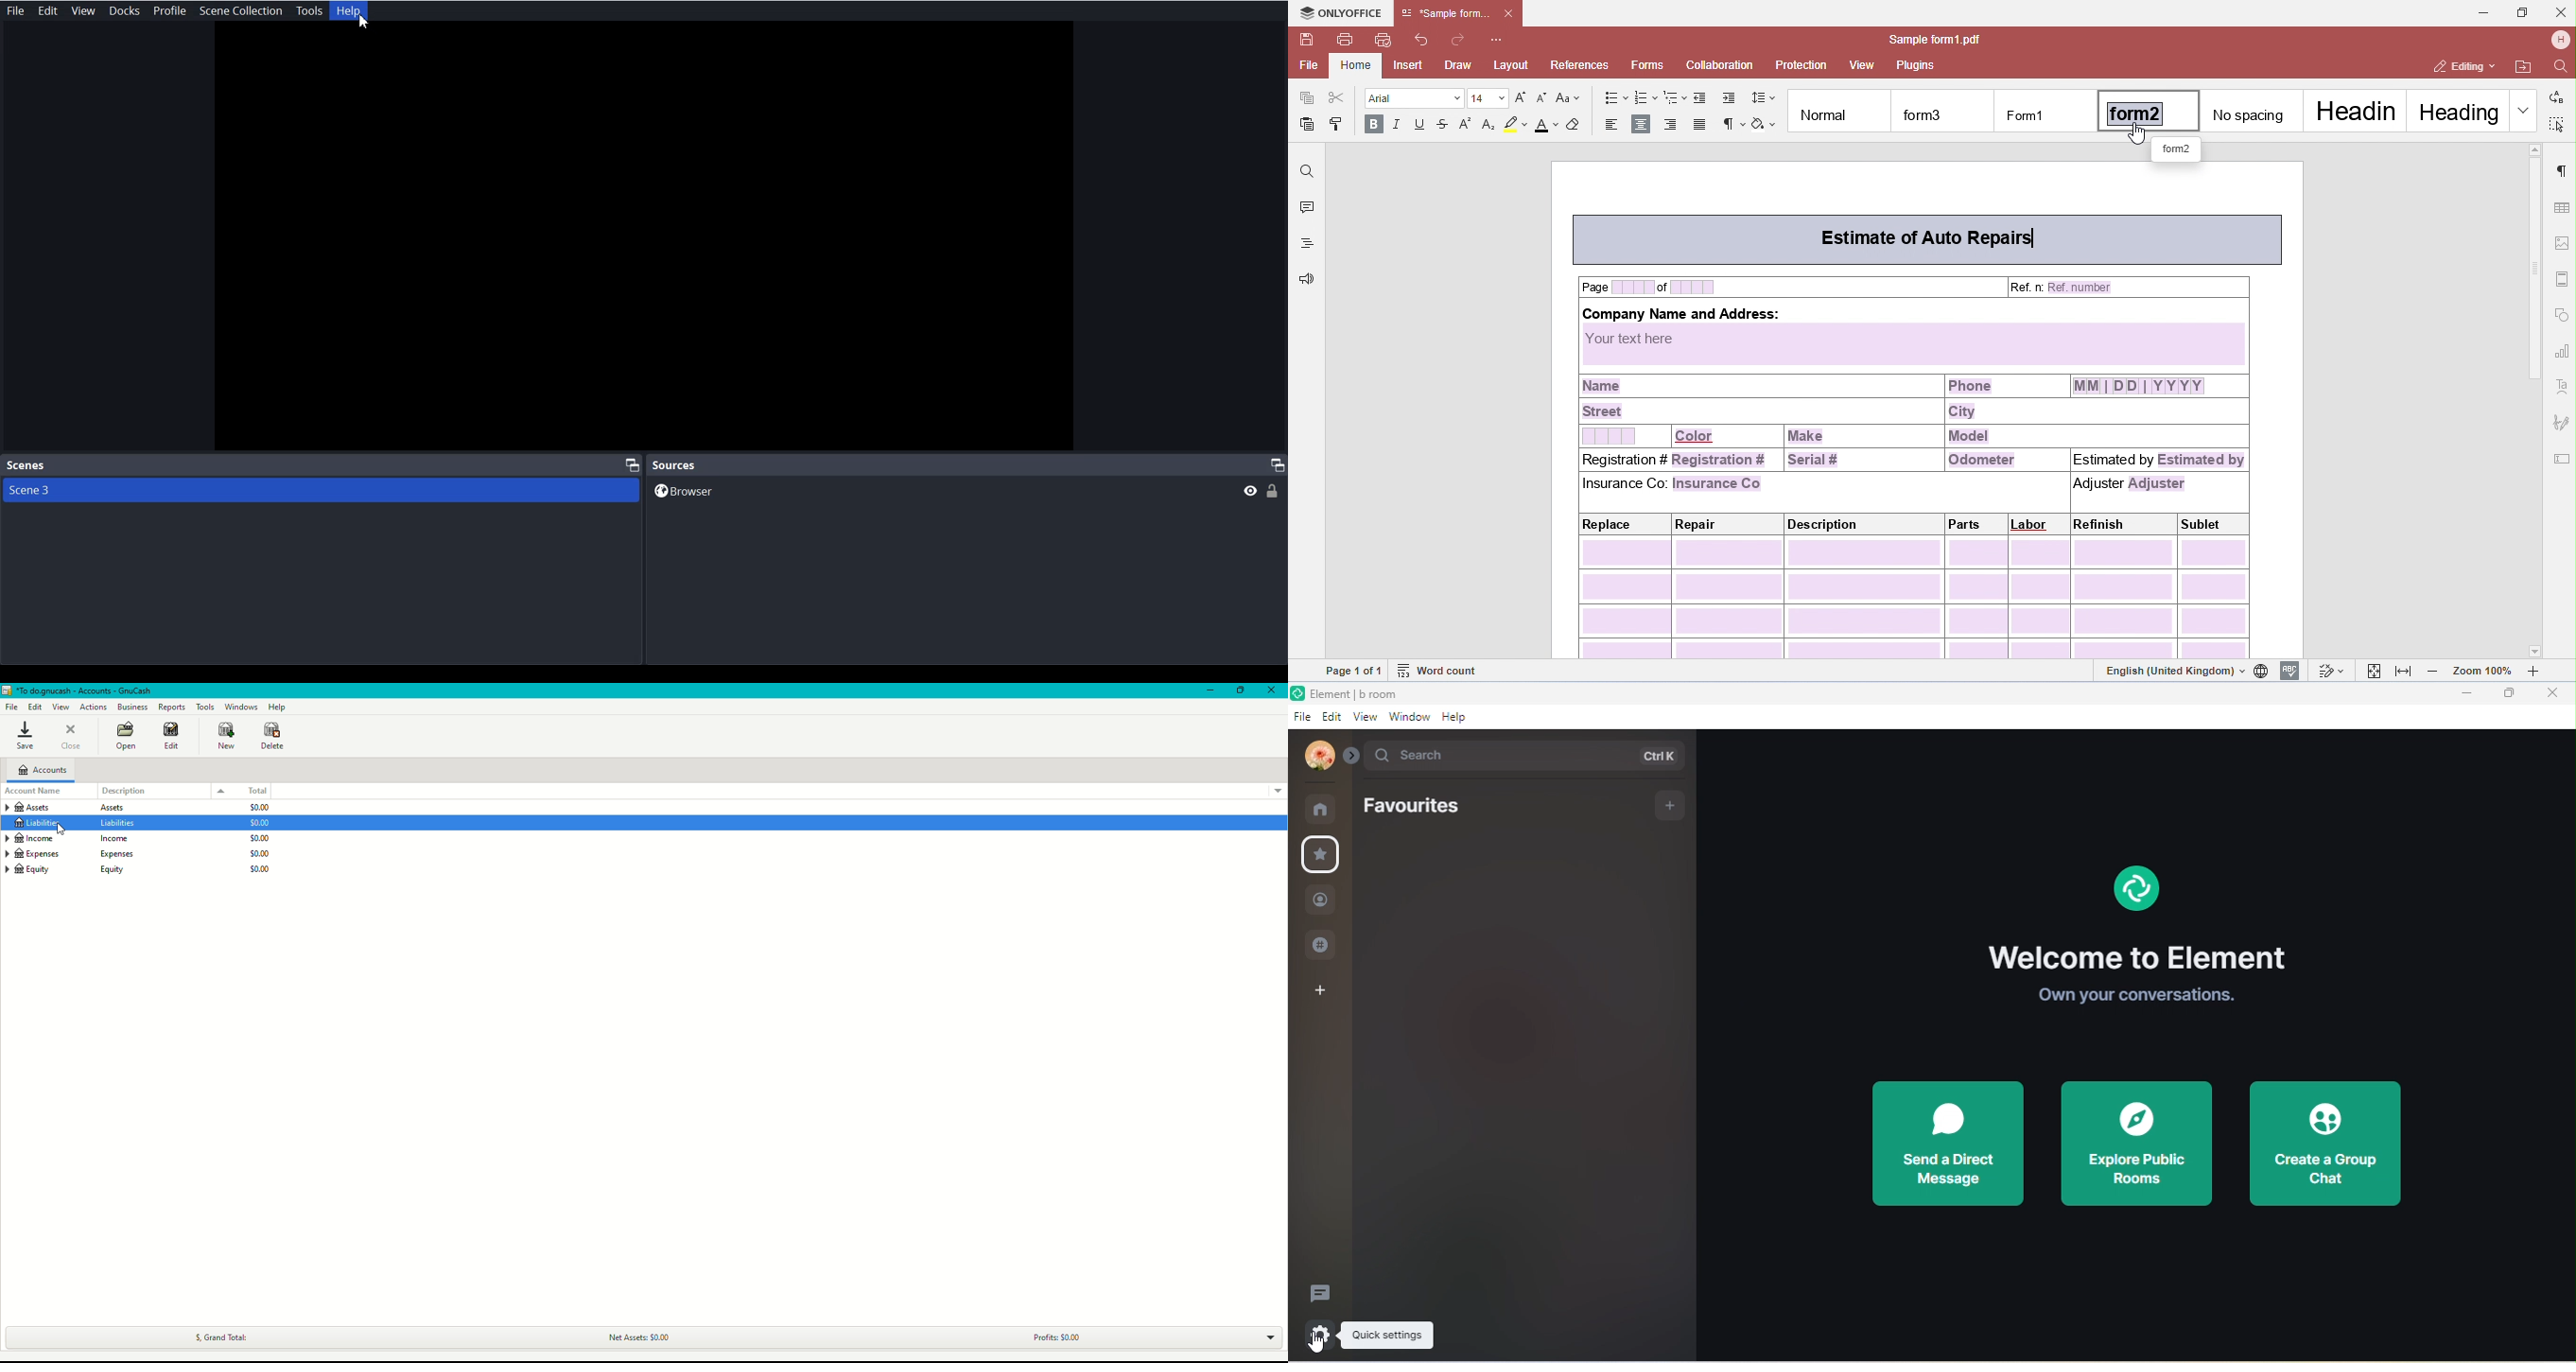  Describe the element at coordinates (674, 464) in the screenshot. I see `Source` at that location.